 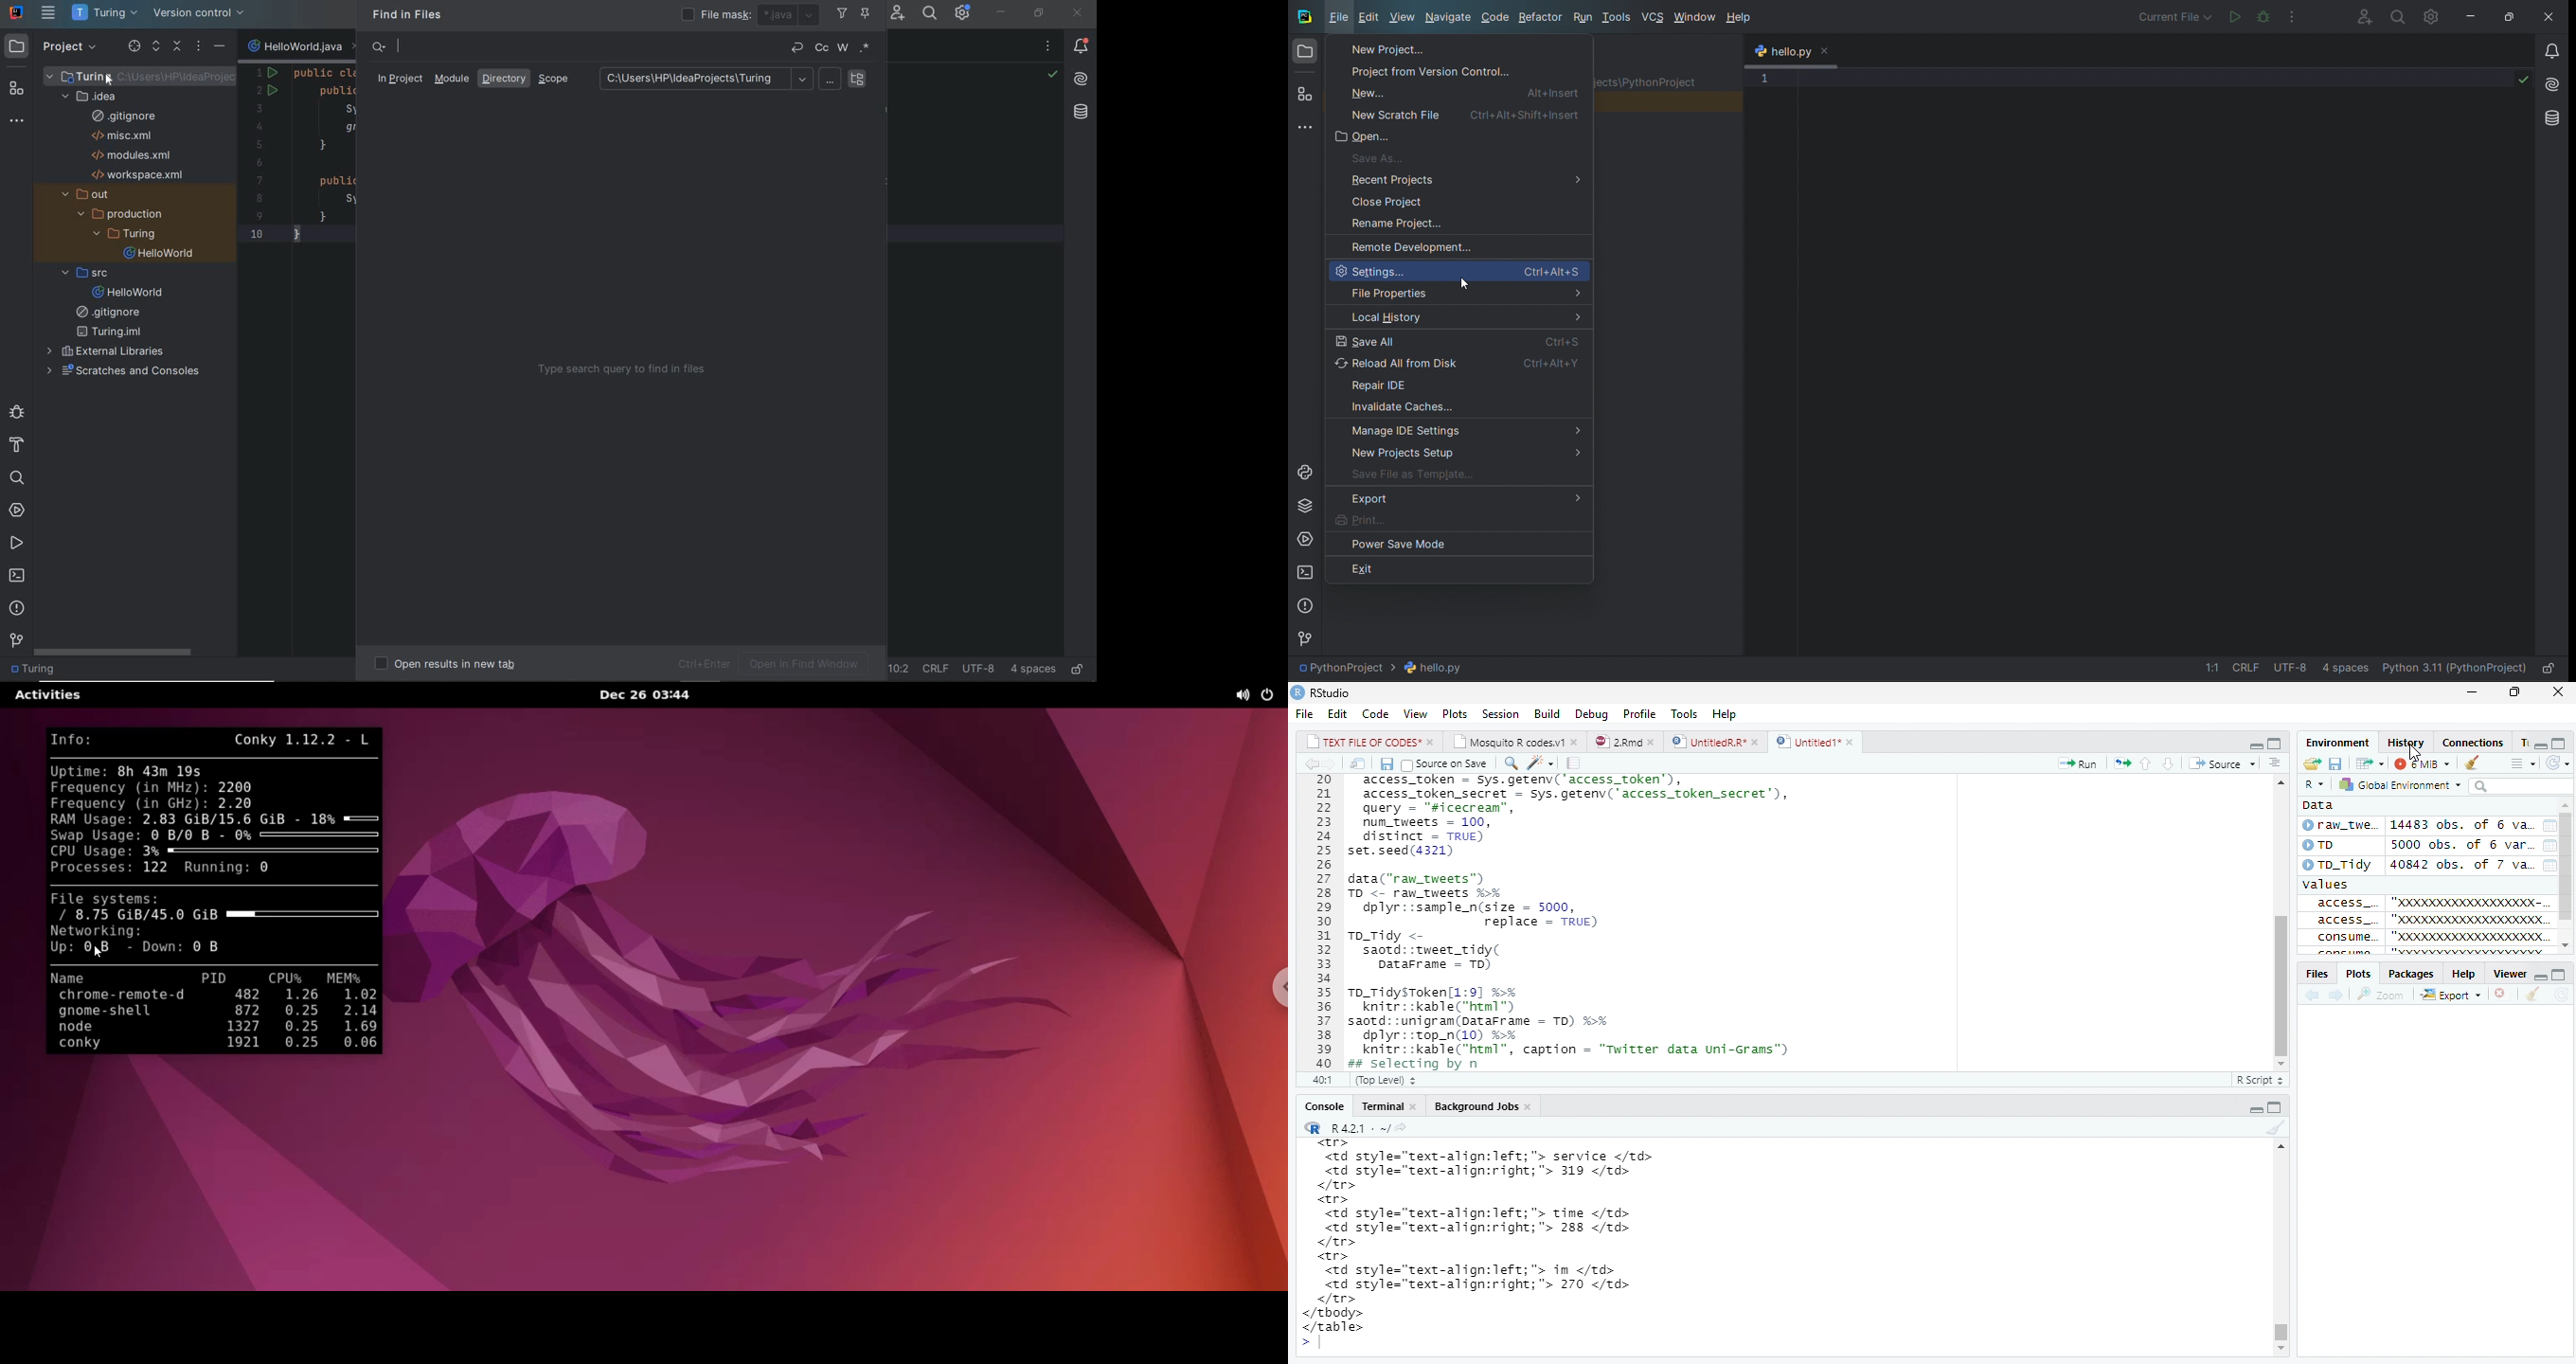 I want to click on save, so click(x=2334, y=763).